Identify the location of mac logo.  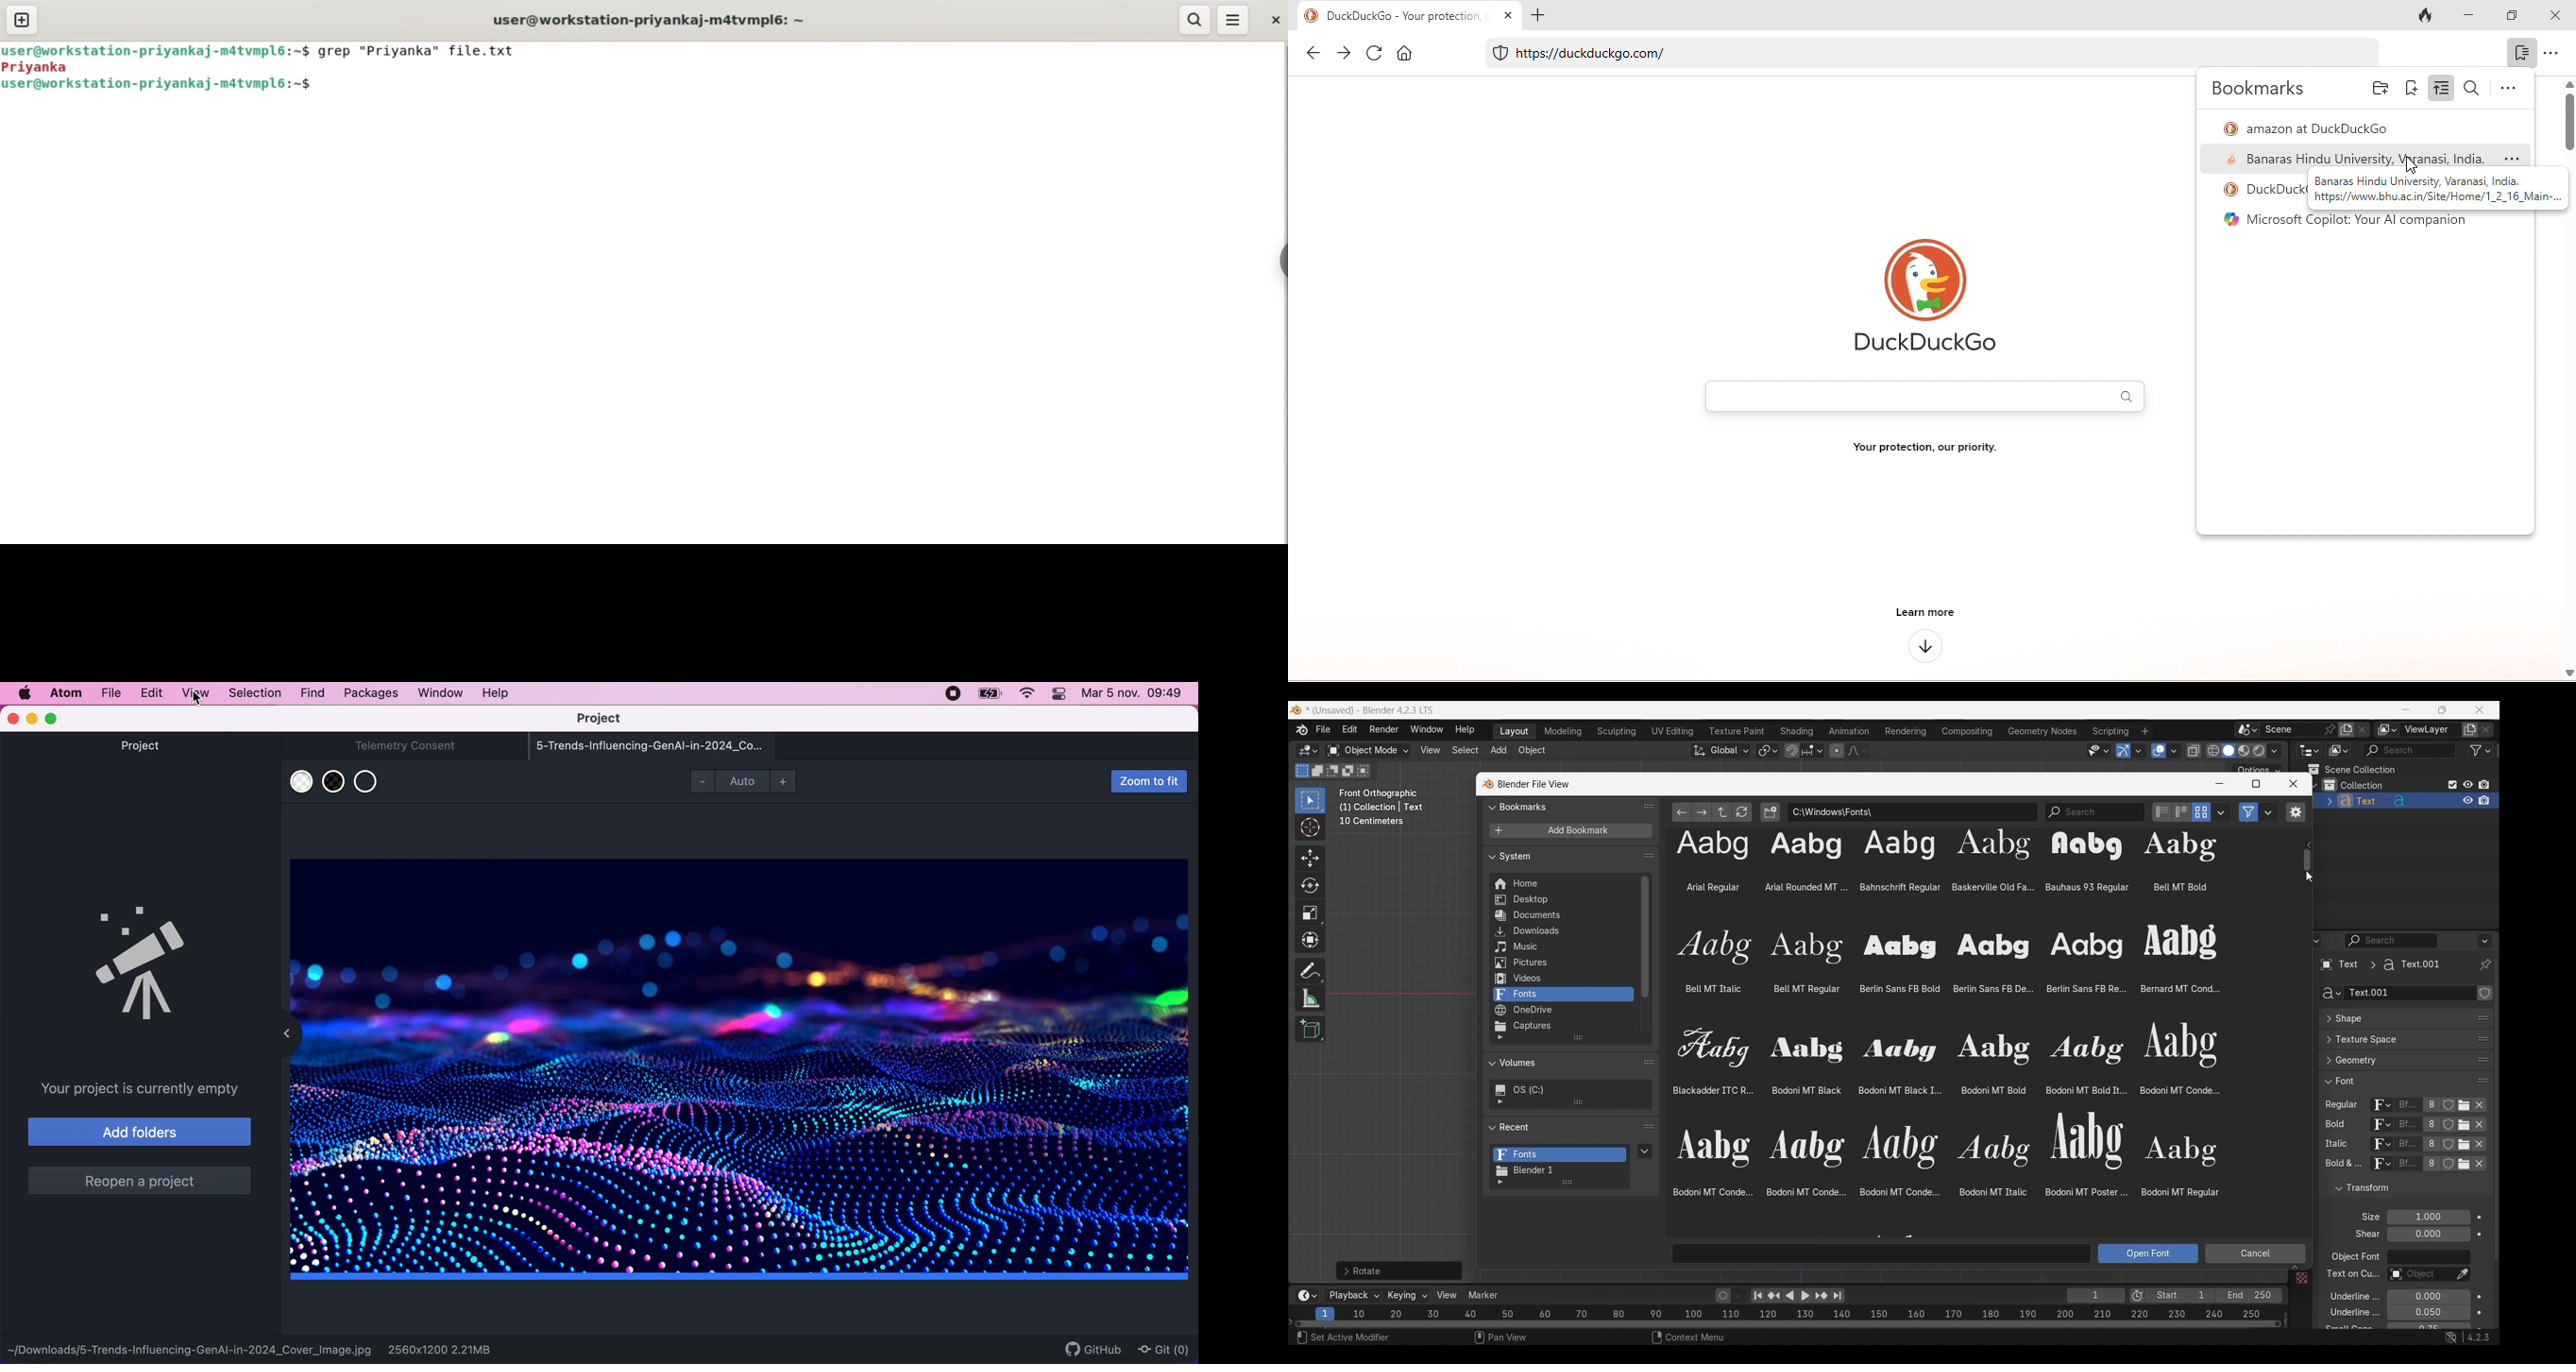
(25, 693).